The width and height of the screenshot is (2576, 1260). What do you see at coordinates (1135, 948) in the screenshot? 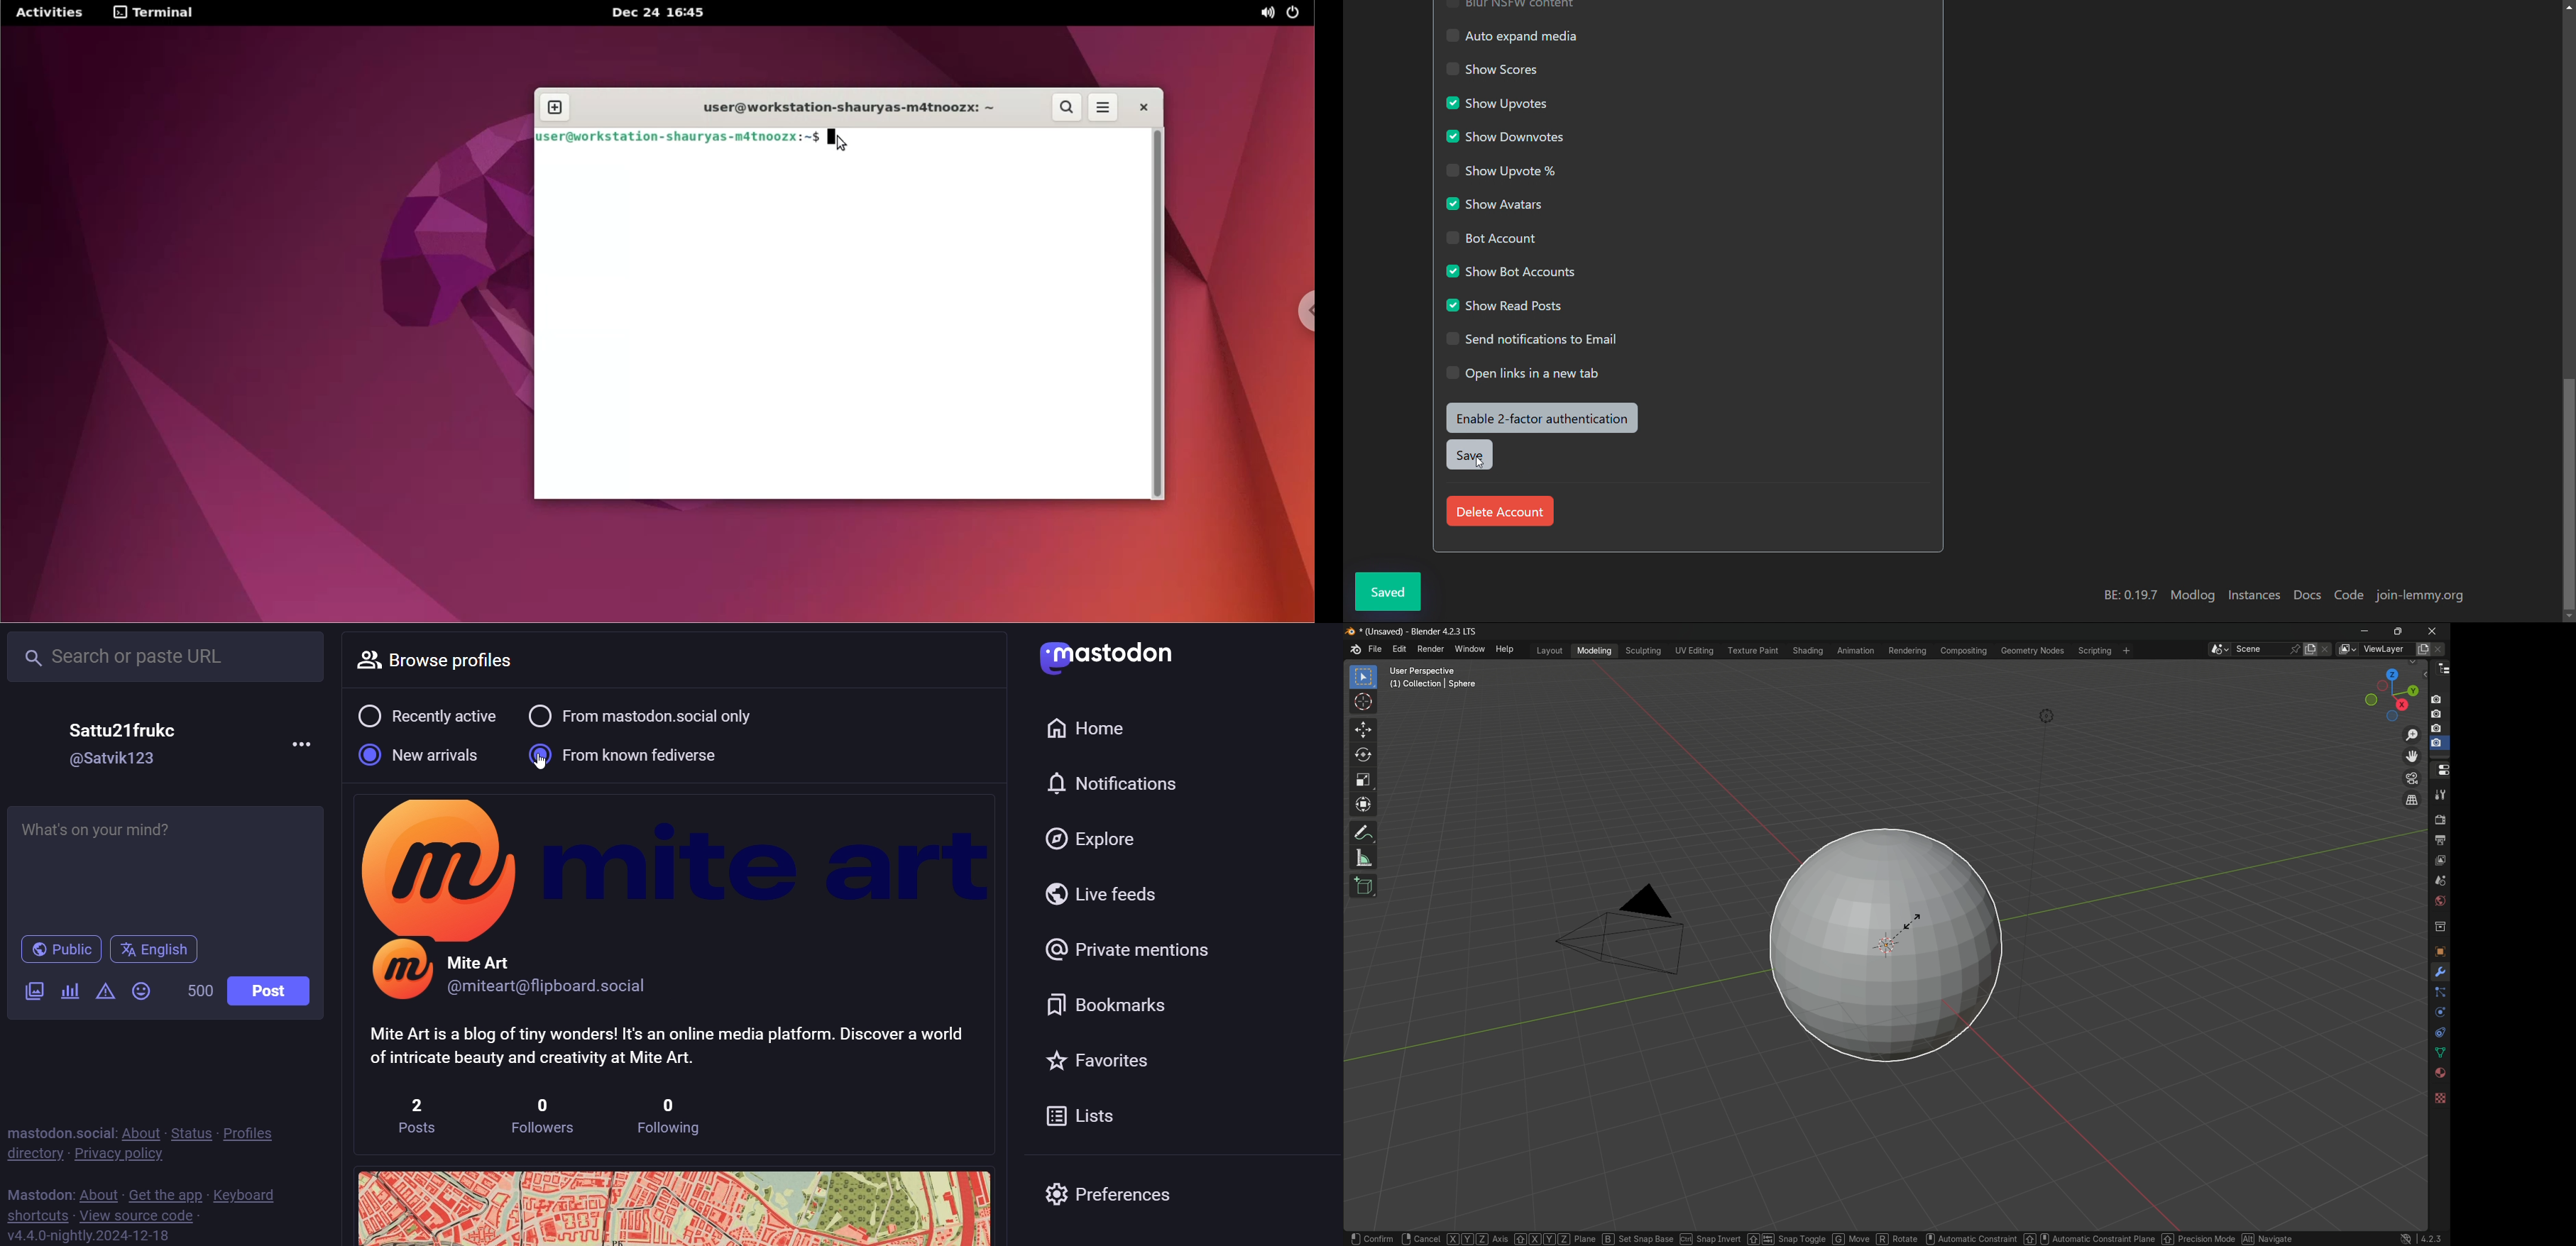
I see `private mention` at bounding box center [1135, 948].